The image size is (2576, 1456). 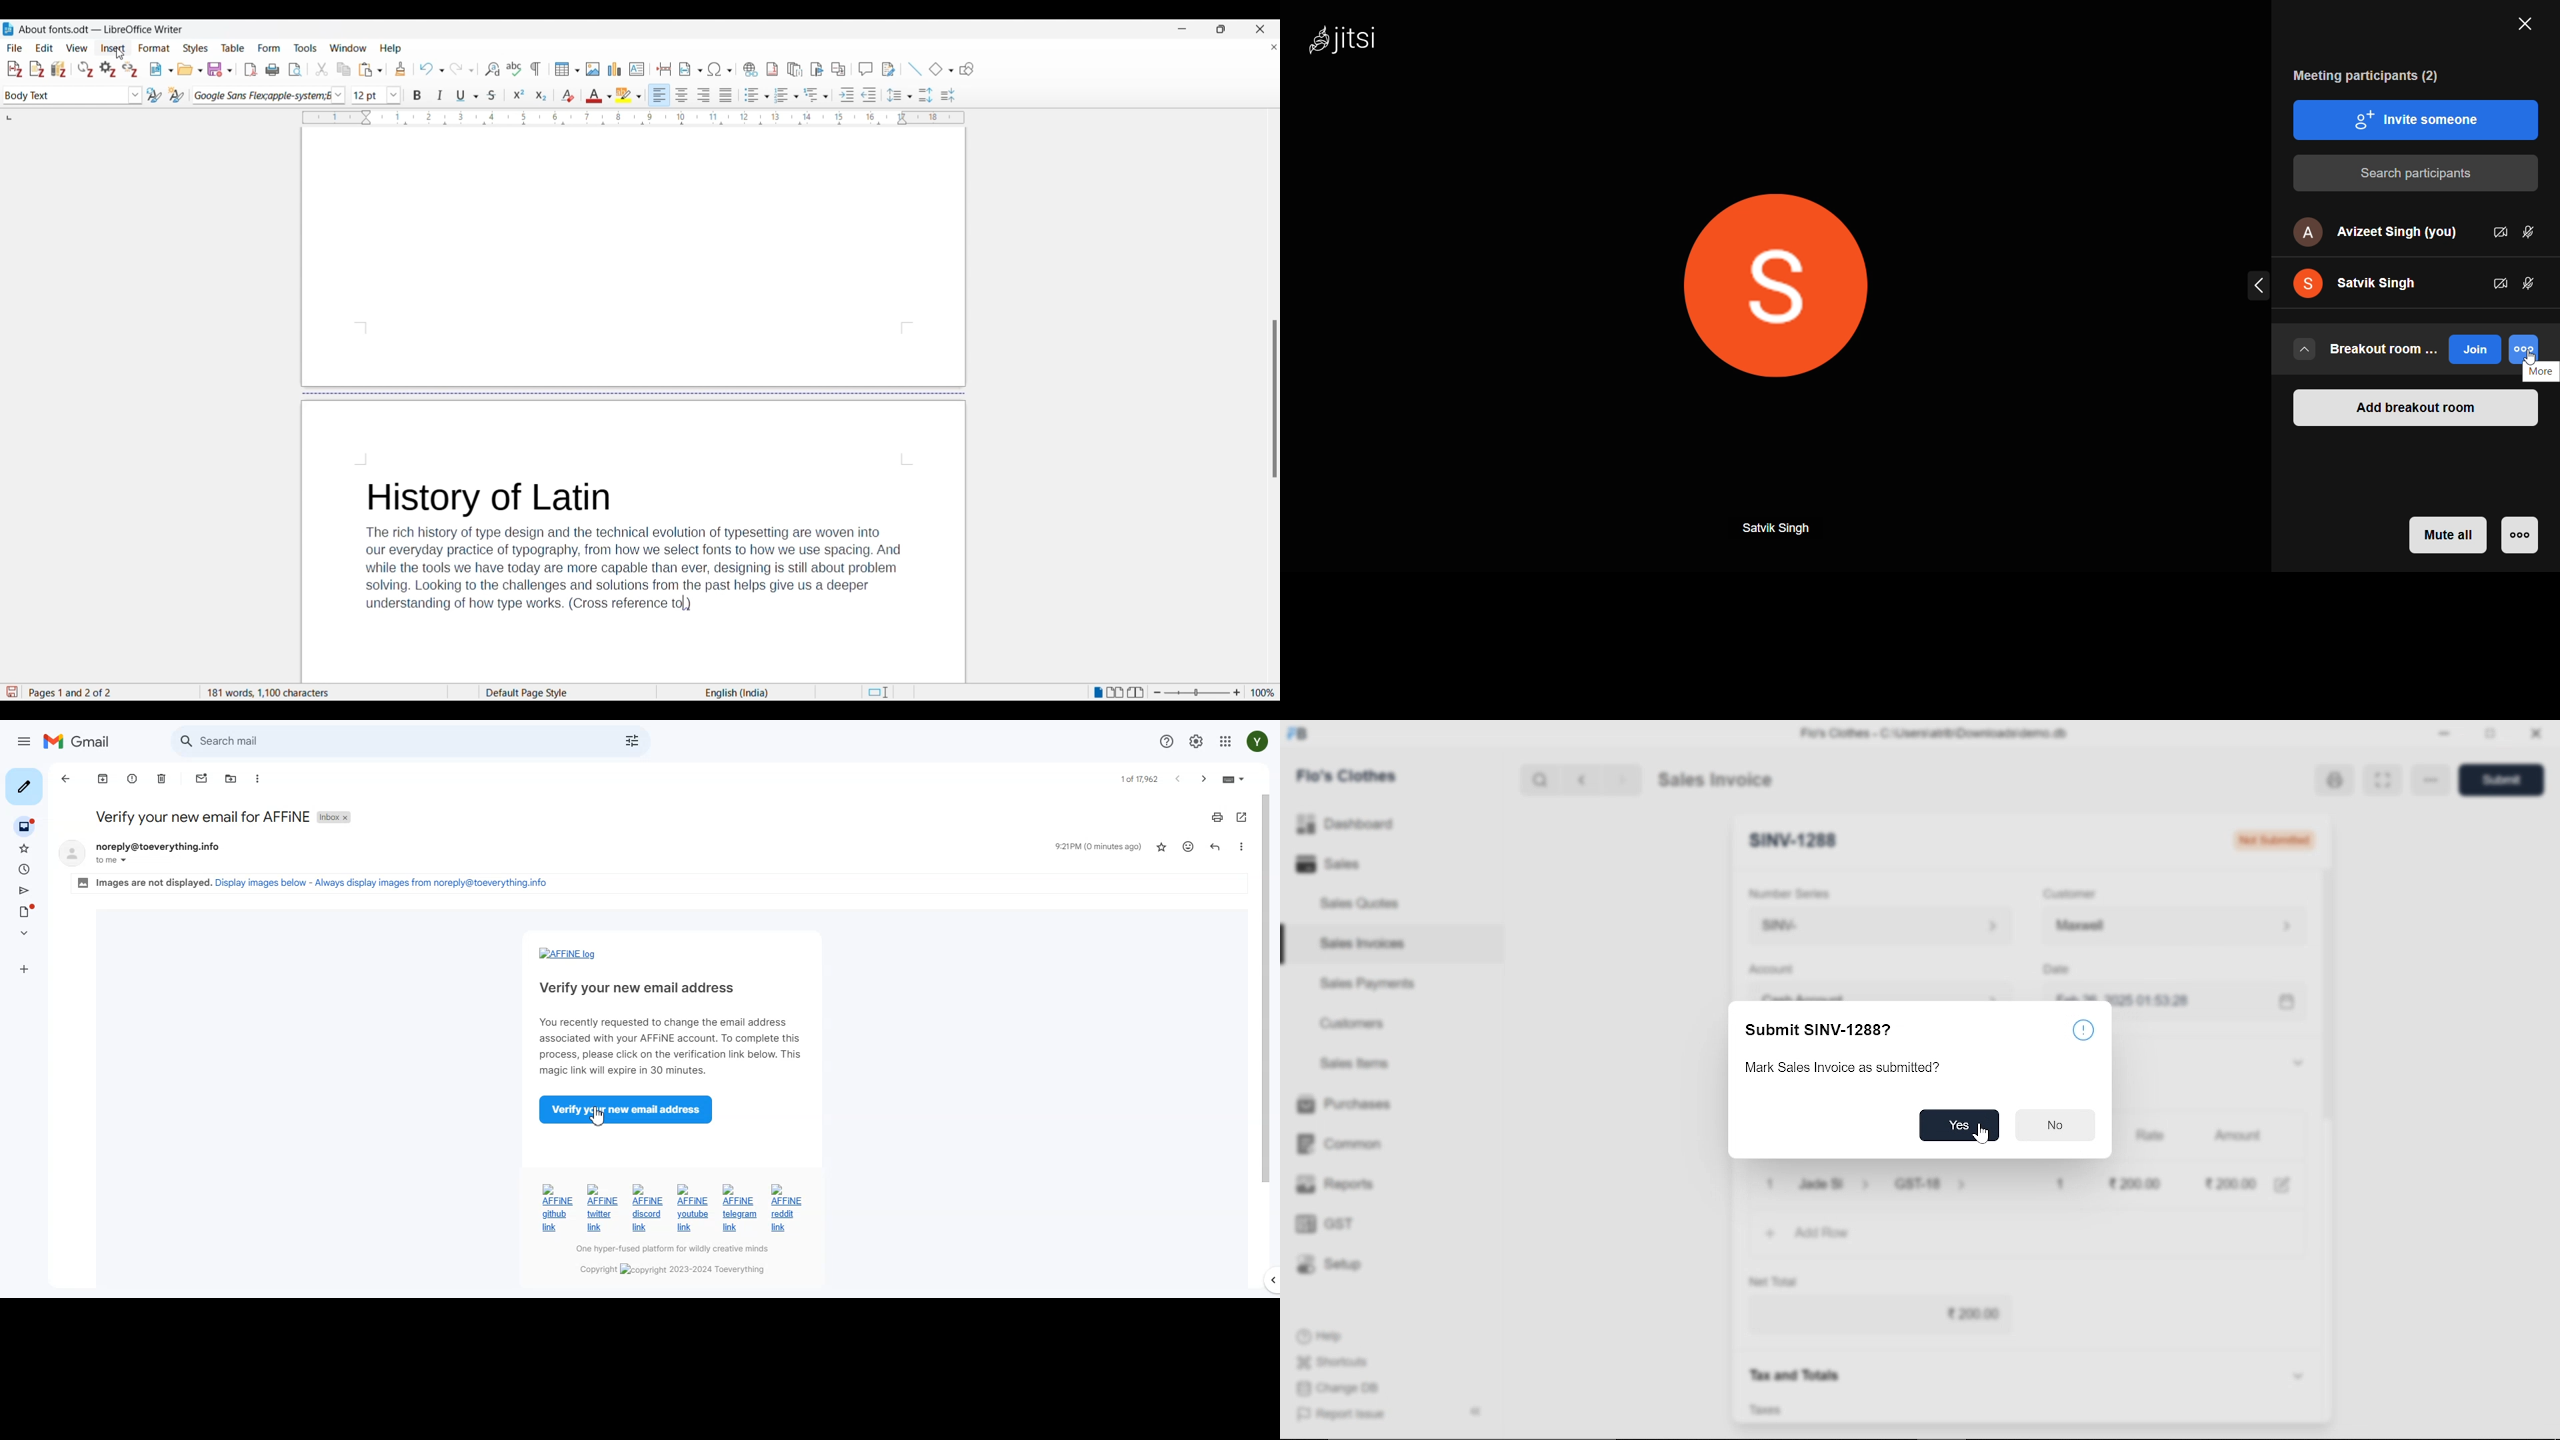 What do you see at coordinates (120, 53) in the screenshot?
I see `Cursor clicking on insert menu` at bounding box center [120, 53].